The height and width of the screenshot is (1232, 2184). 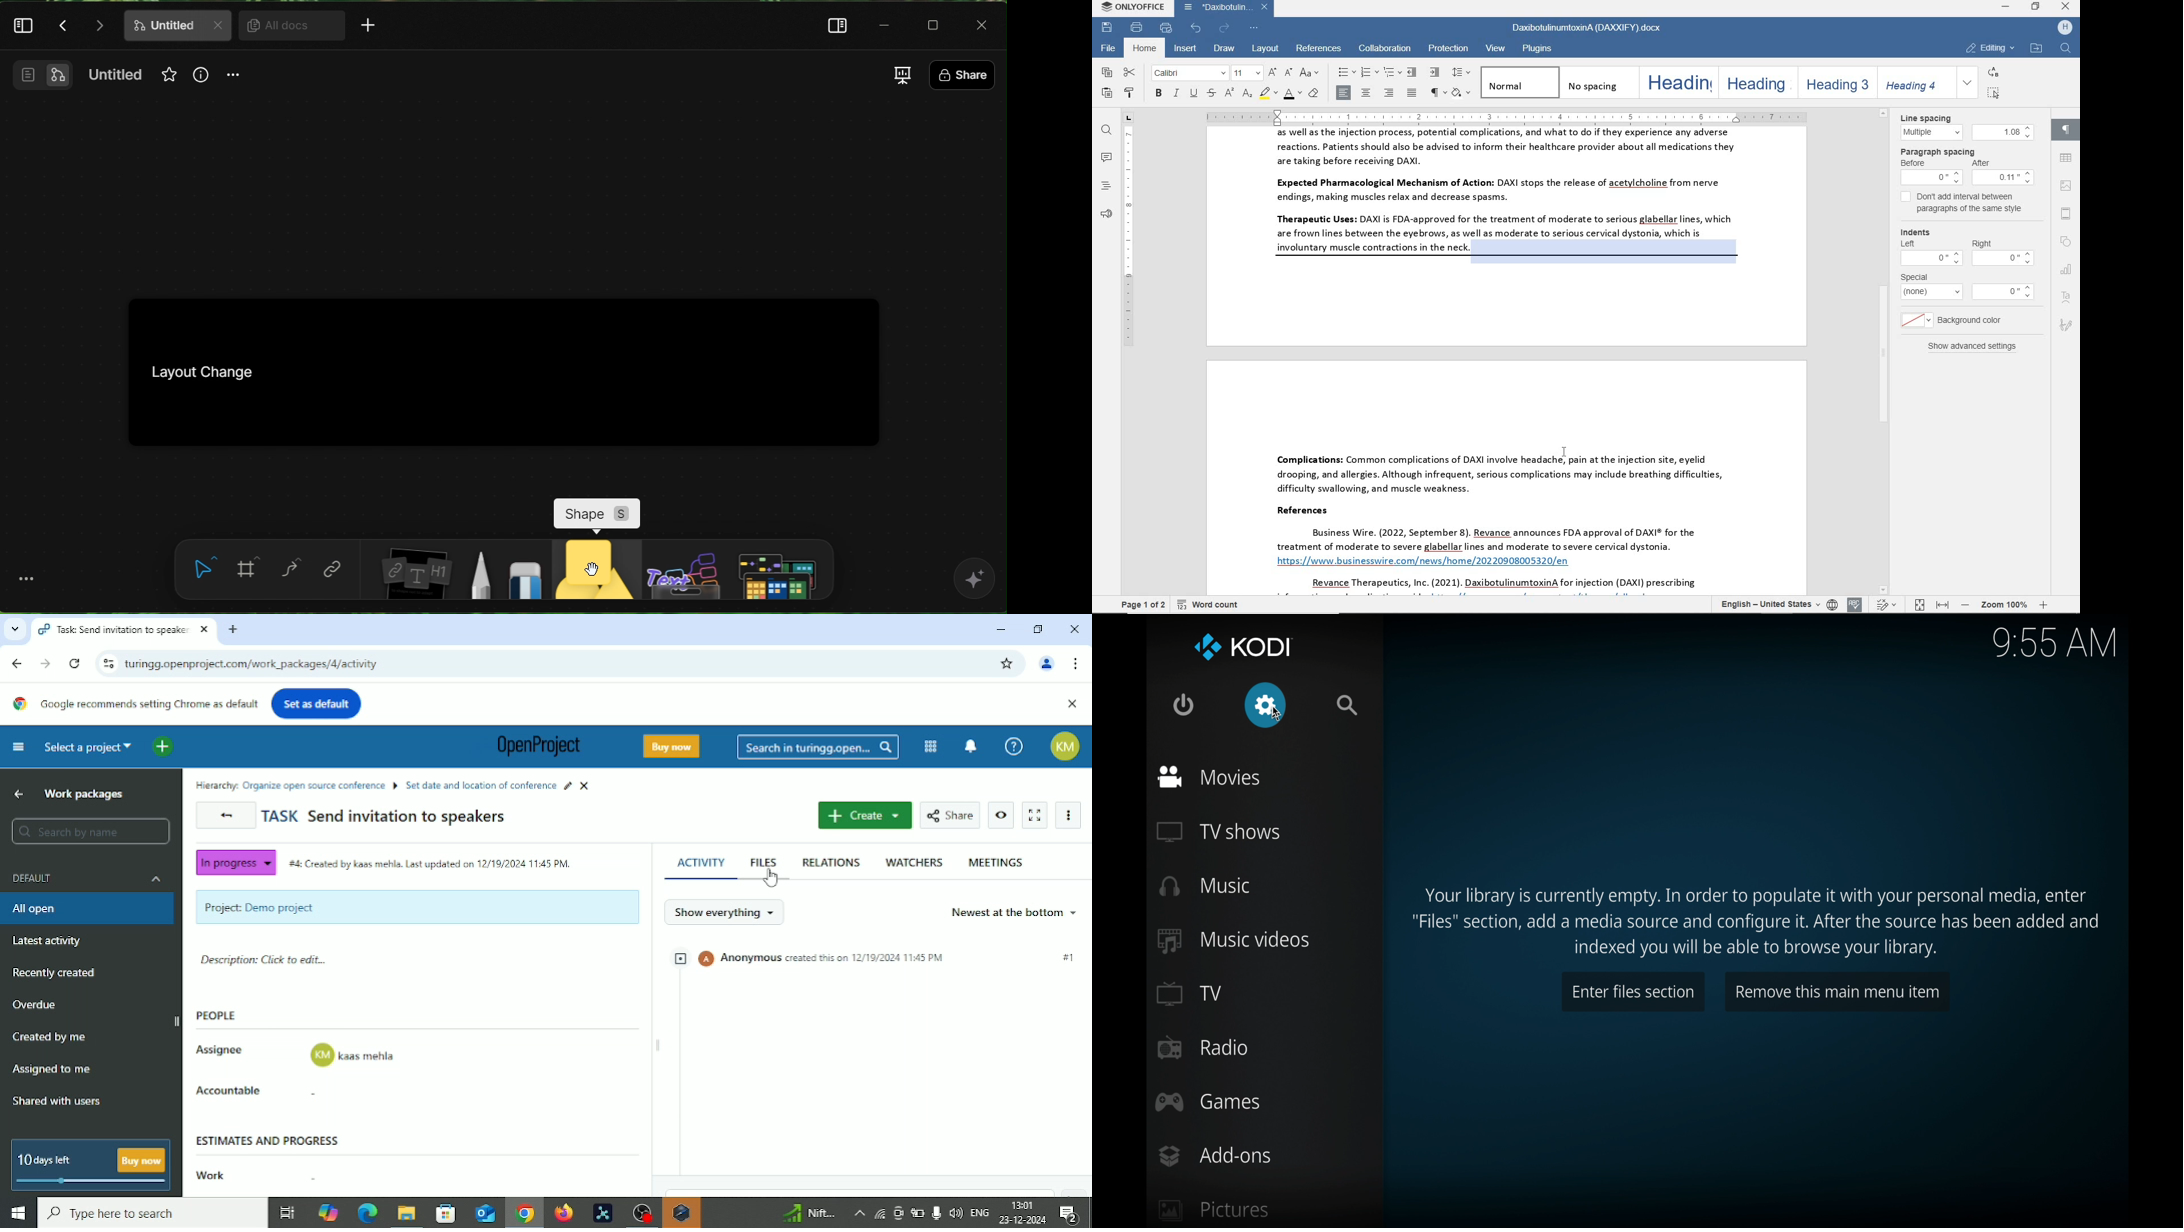 I want to click on Windows, so click(x=17, y=1214).